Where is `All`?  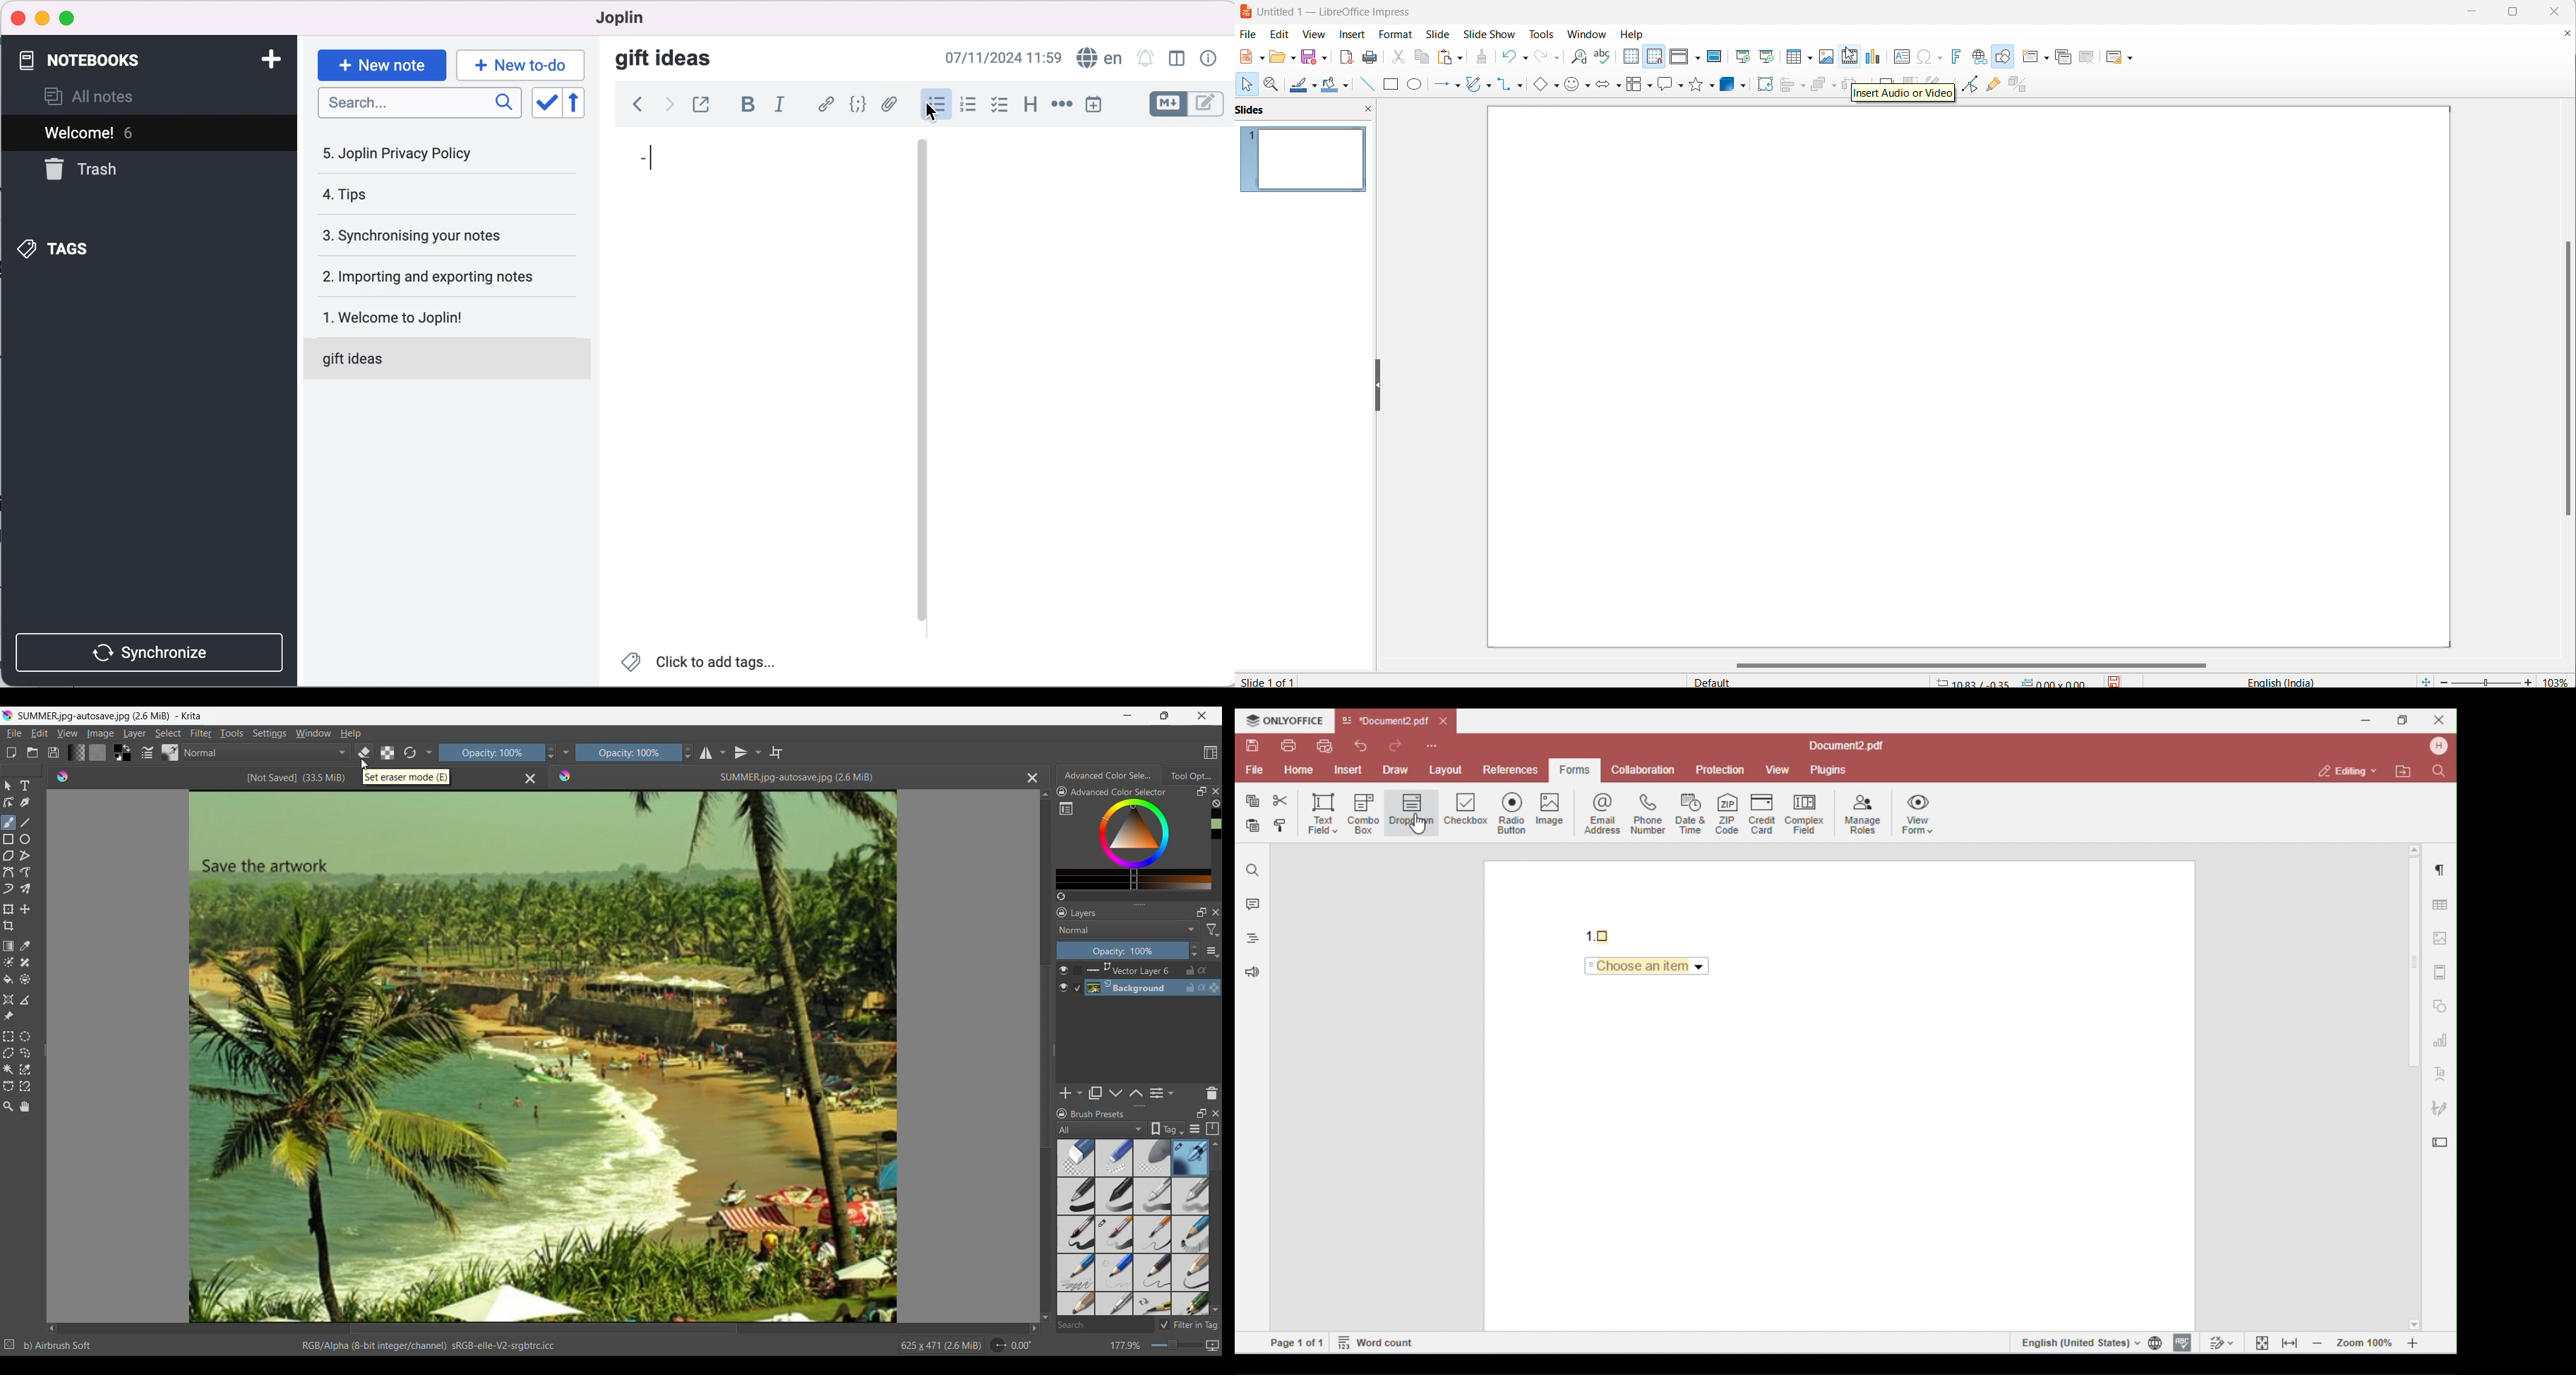
All is located at coordinates (1101, 1129).